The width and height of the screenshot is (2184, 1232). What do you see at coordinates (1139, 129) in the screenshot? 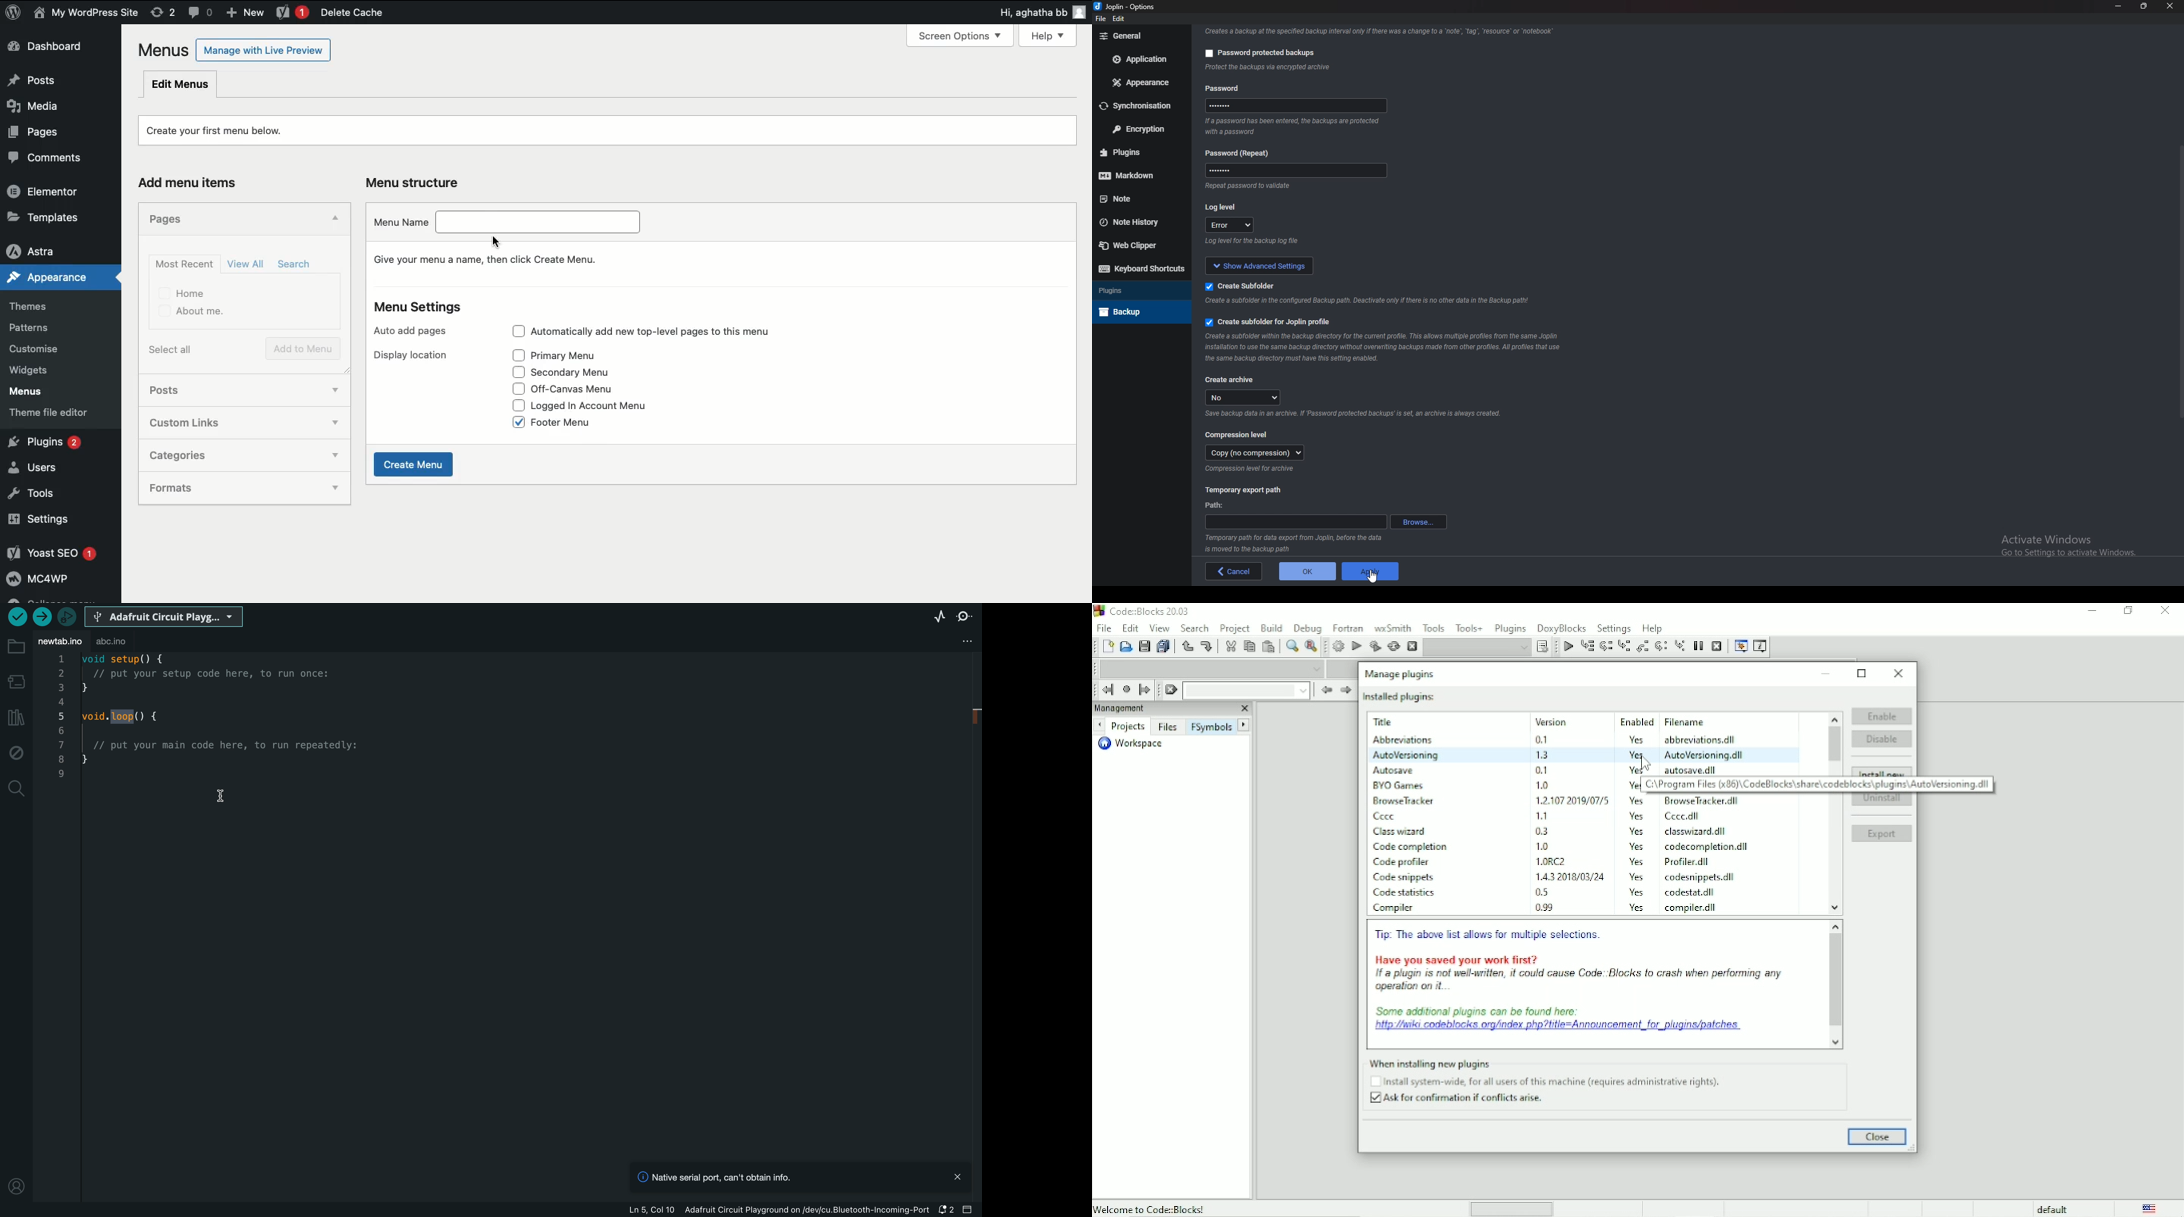
I see `Encryption` at bounding box center [1139, 129].